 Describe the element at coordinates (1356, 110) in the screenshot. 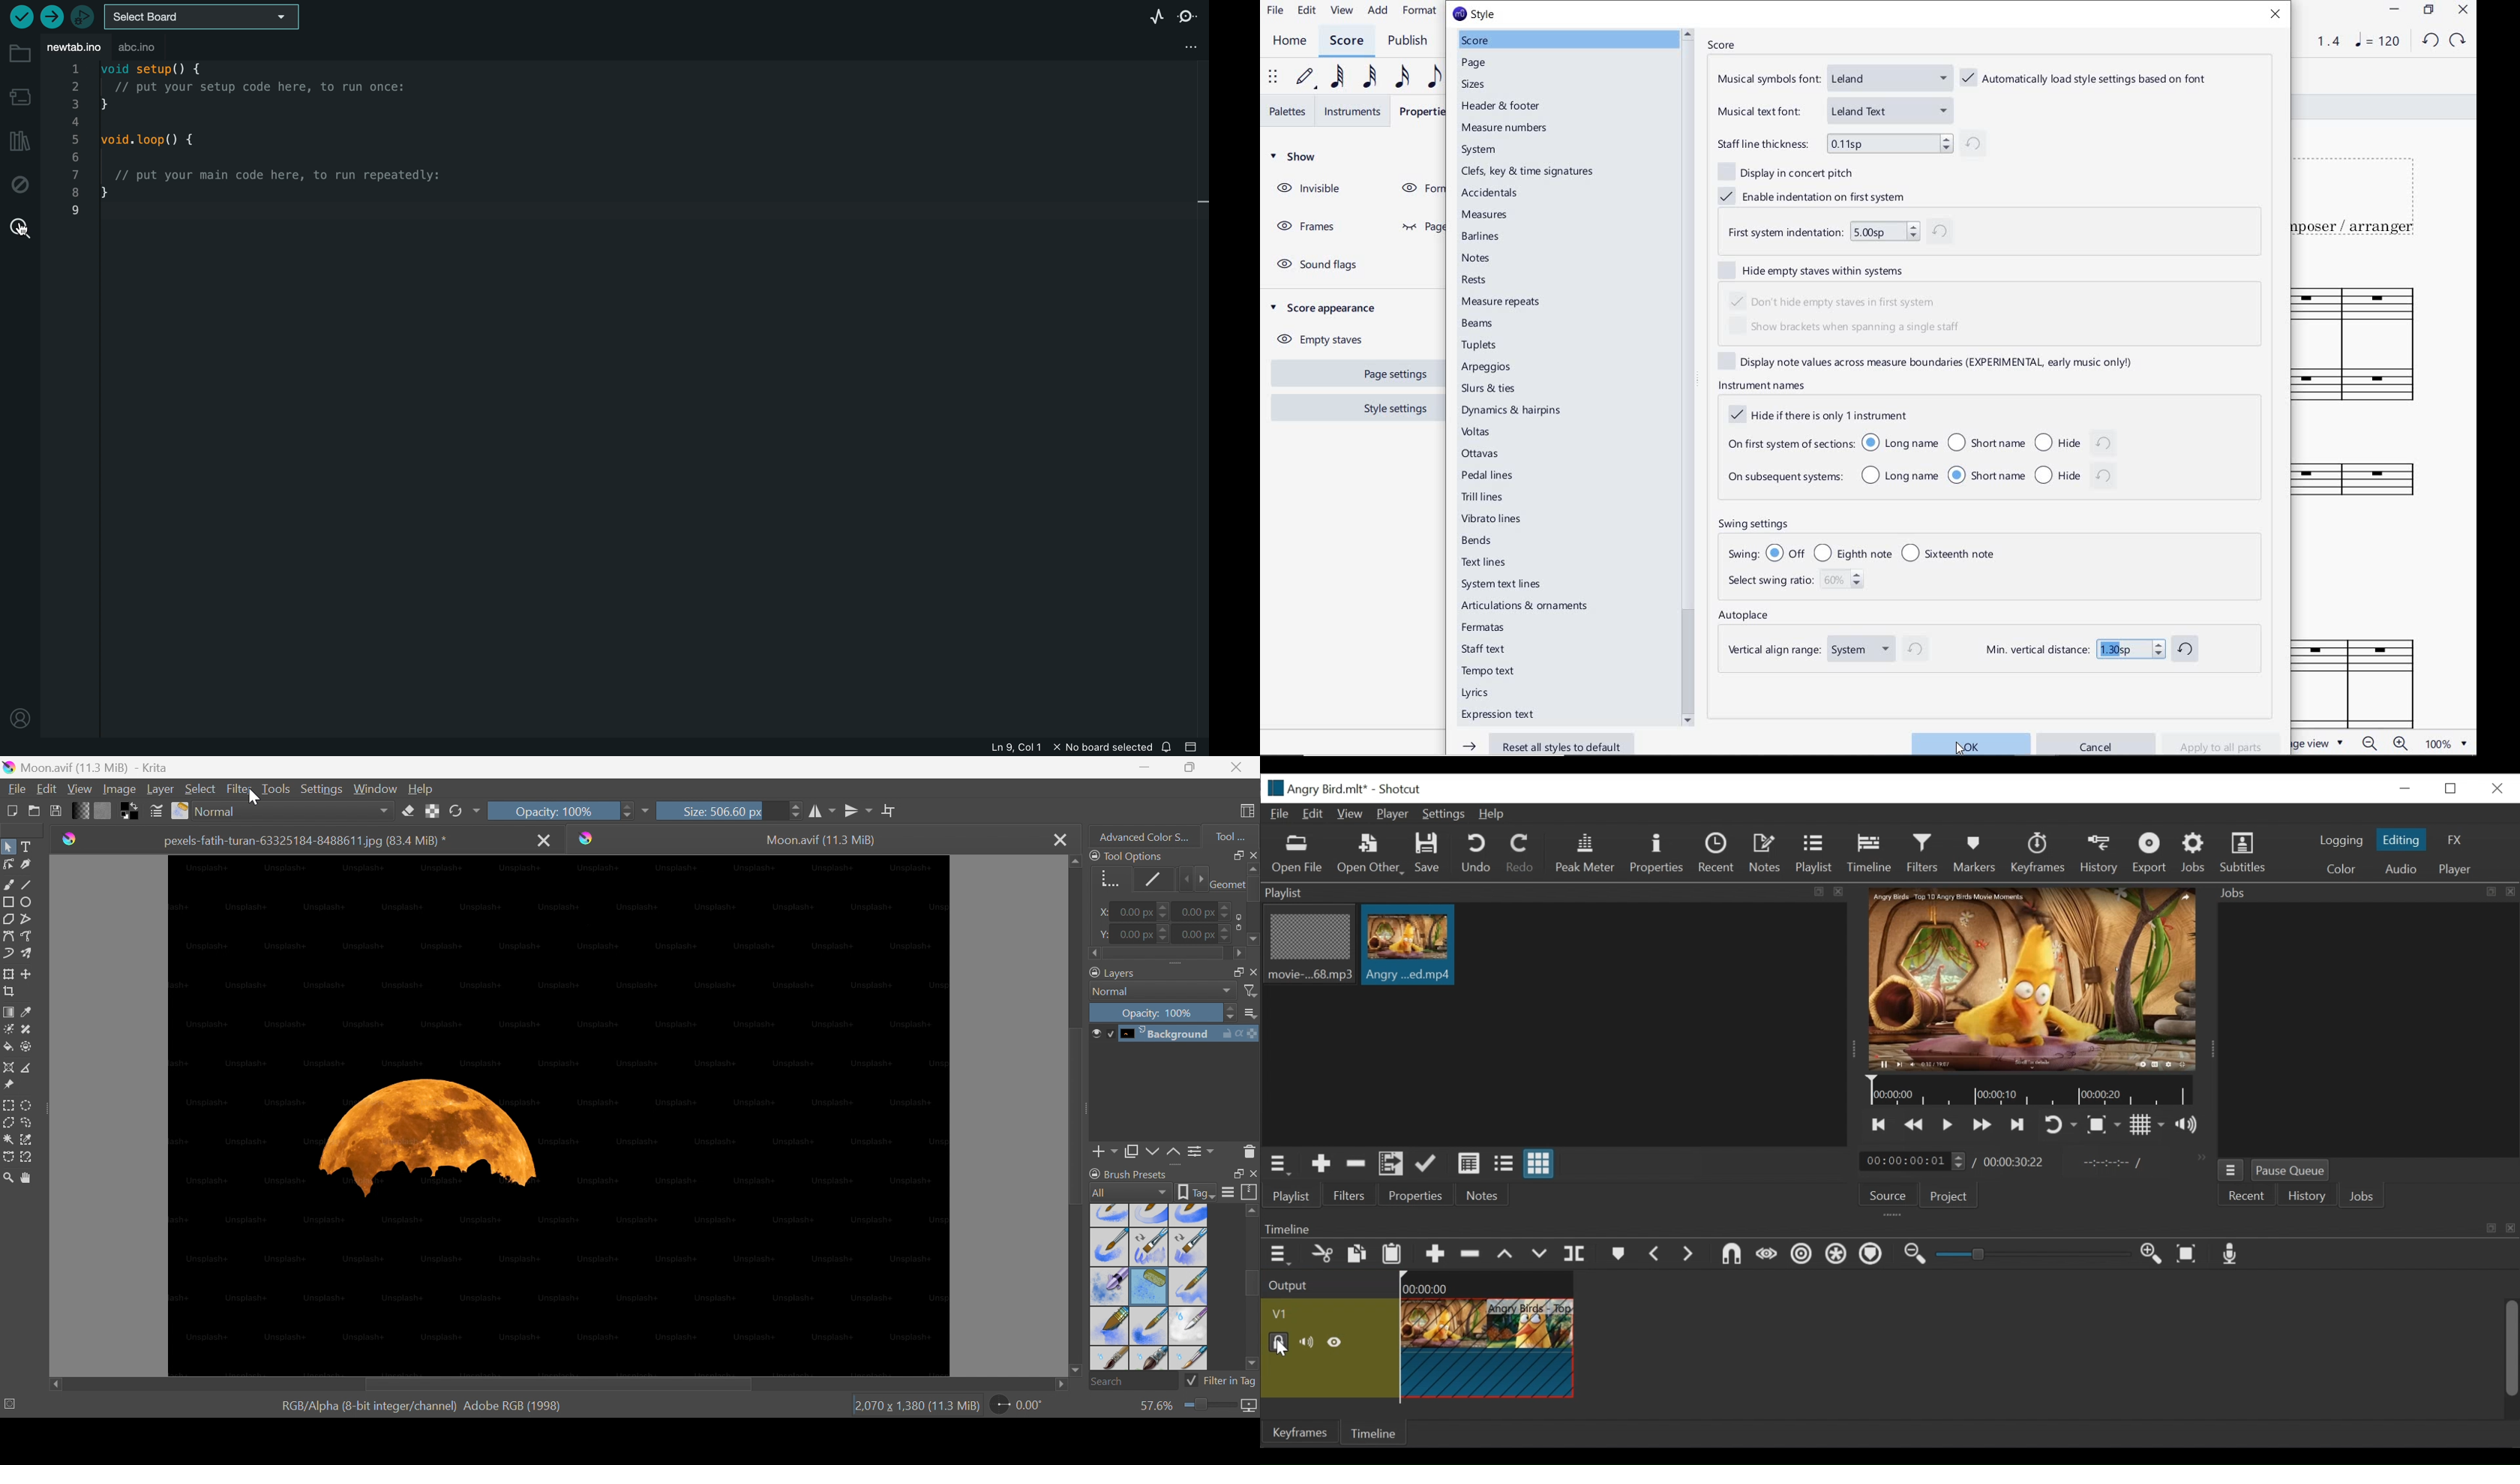

I see `INSTRUMENTS` at that location.